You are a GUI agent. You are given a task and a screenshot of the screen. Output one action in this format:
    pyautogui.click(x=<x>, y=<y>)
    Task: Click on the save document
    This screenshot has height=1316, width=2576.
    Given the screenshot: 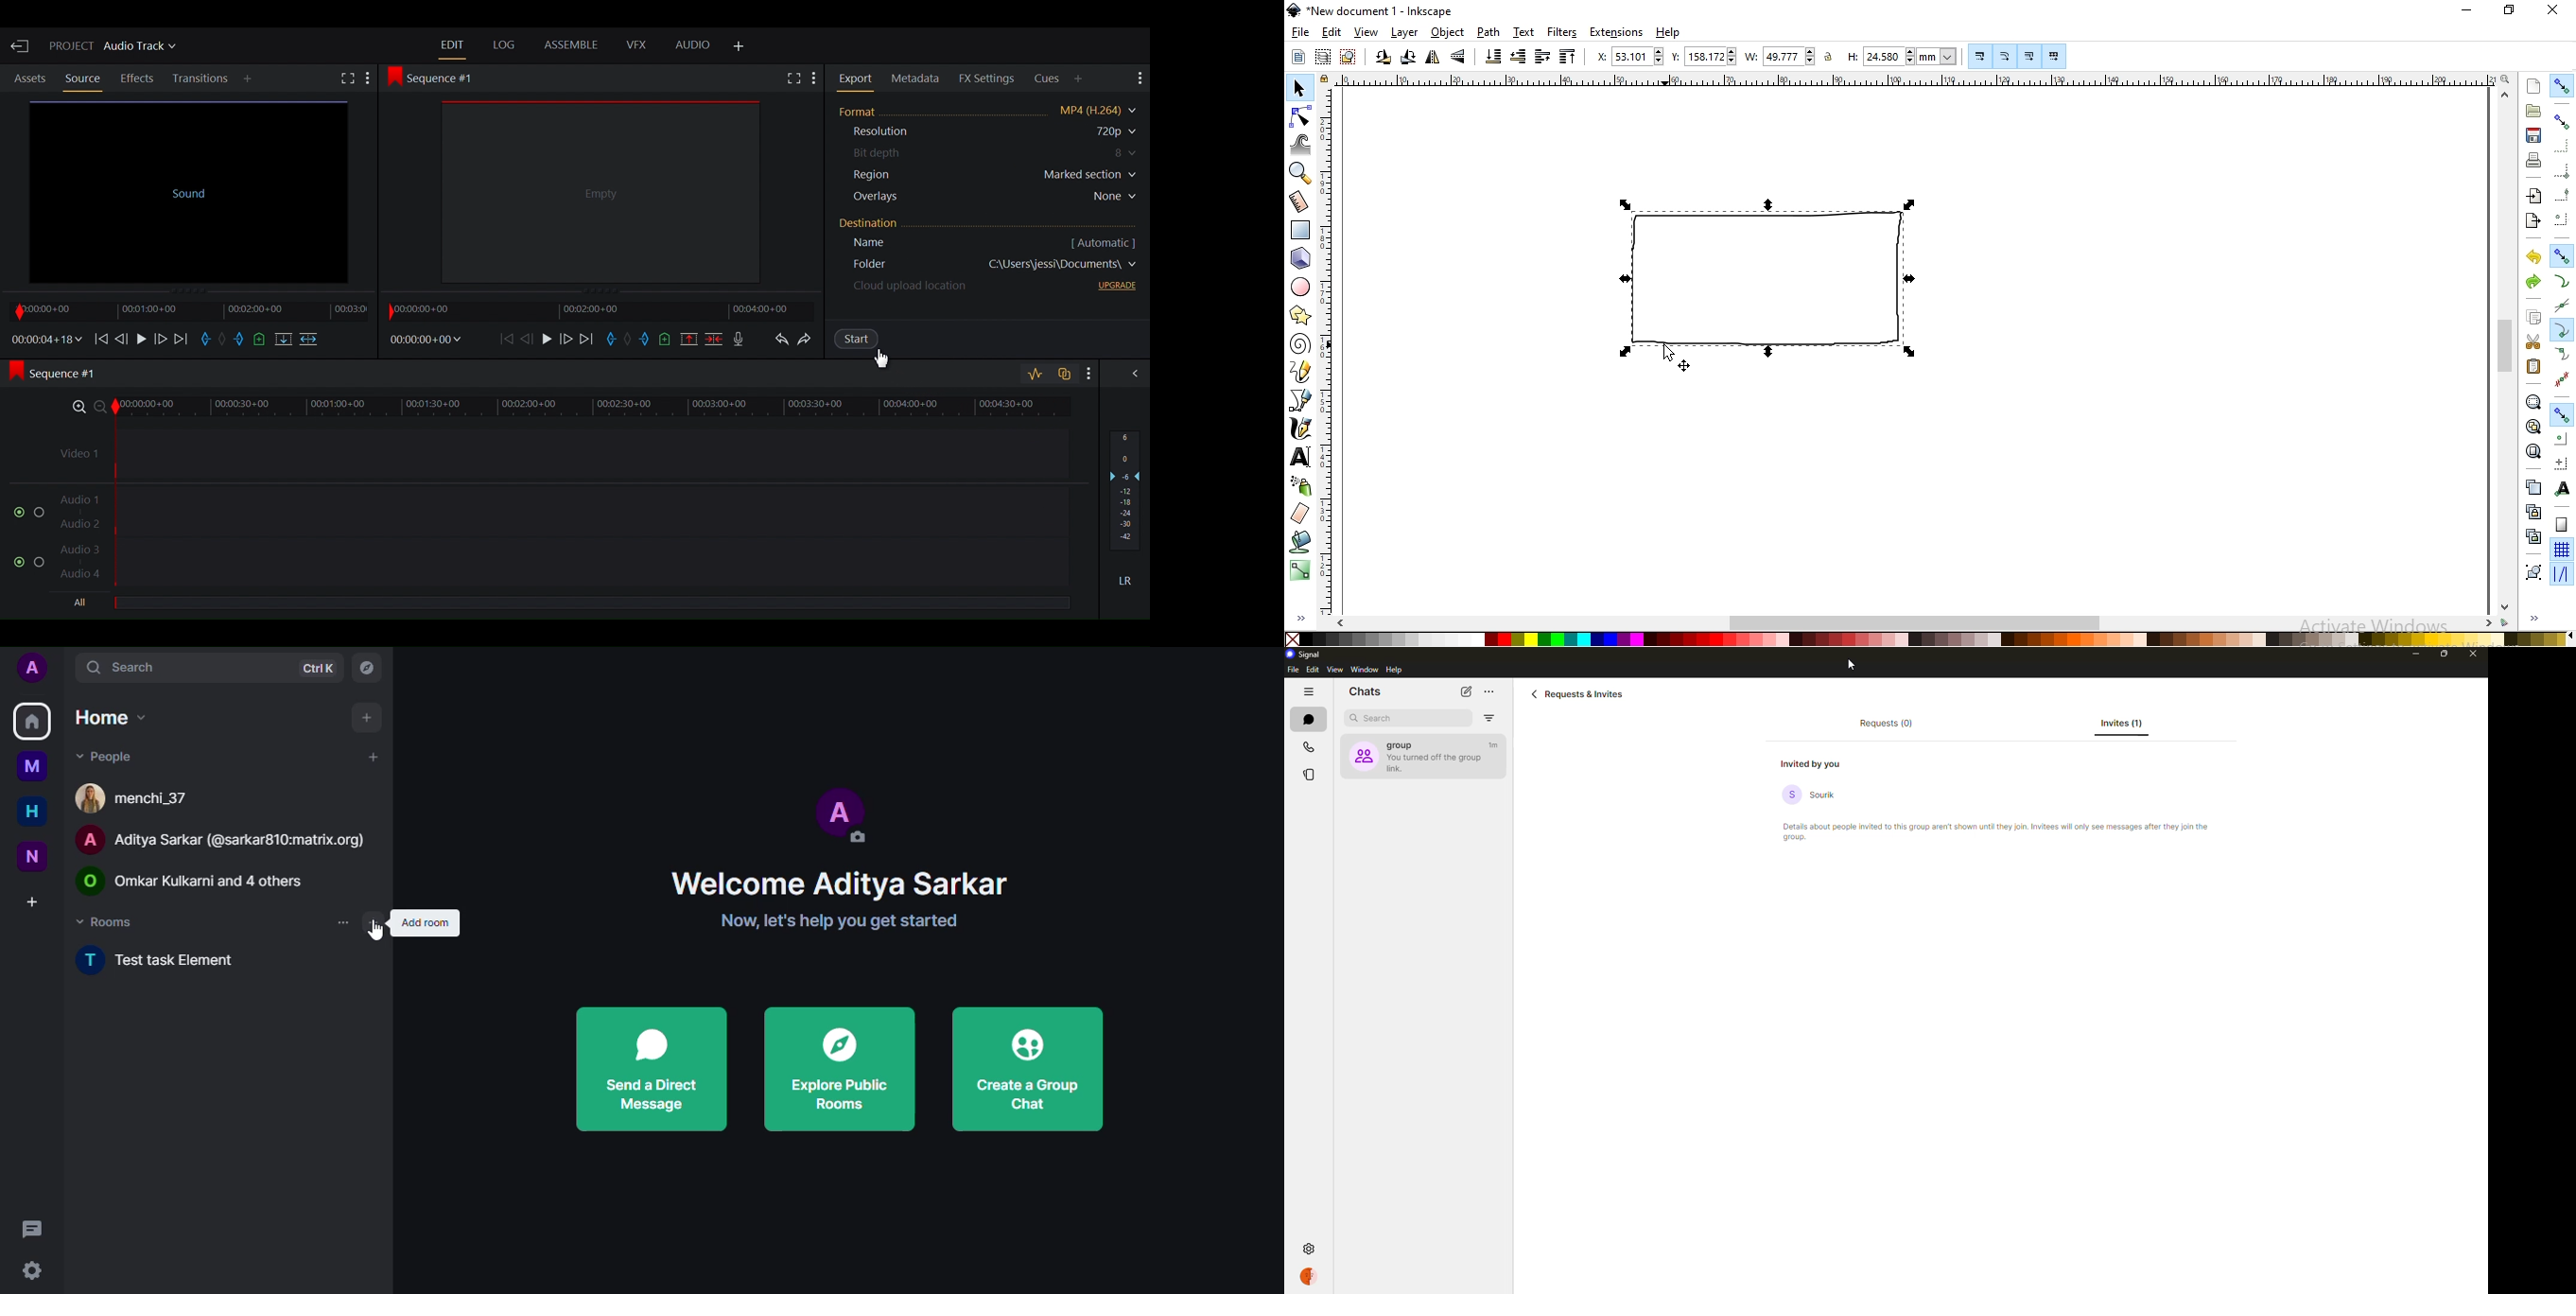 What is the action you would take?
    pyautogui.click(x=2532, y=136)
    